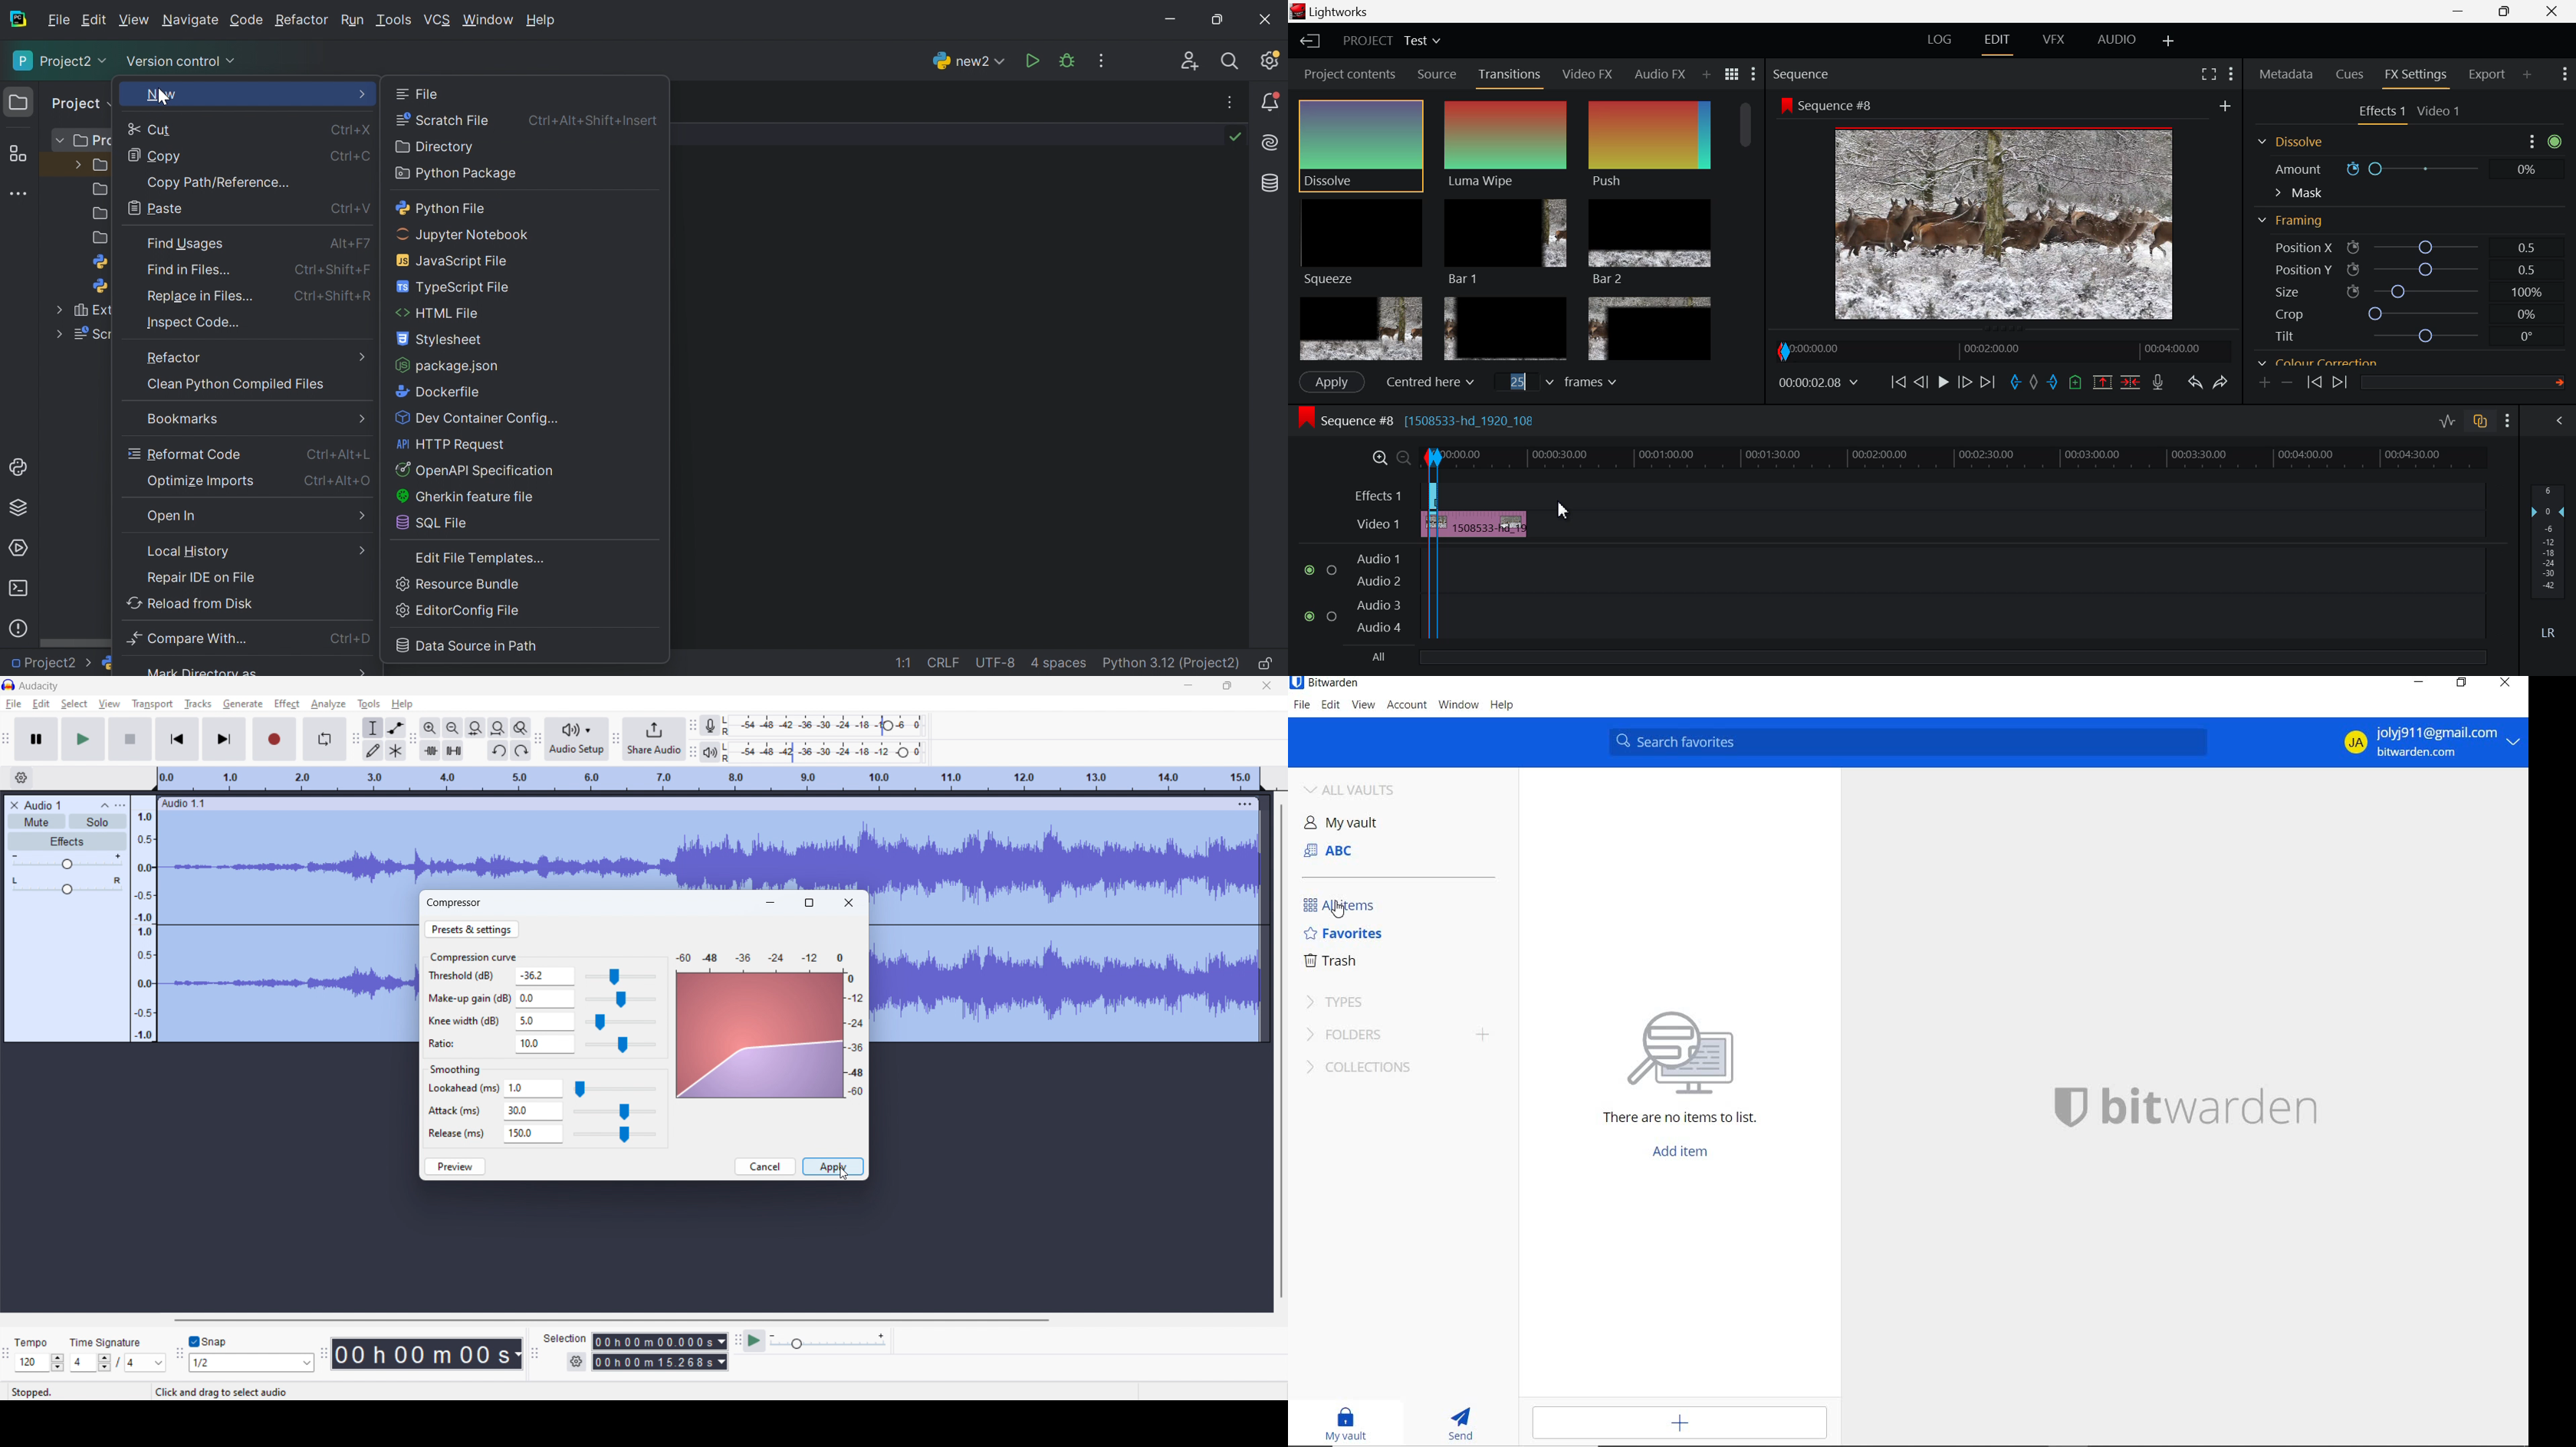 This screenshot has width=2576, height=1456. I want to click on Ctrl+Shift+F, so click(337, 271).